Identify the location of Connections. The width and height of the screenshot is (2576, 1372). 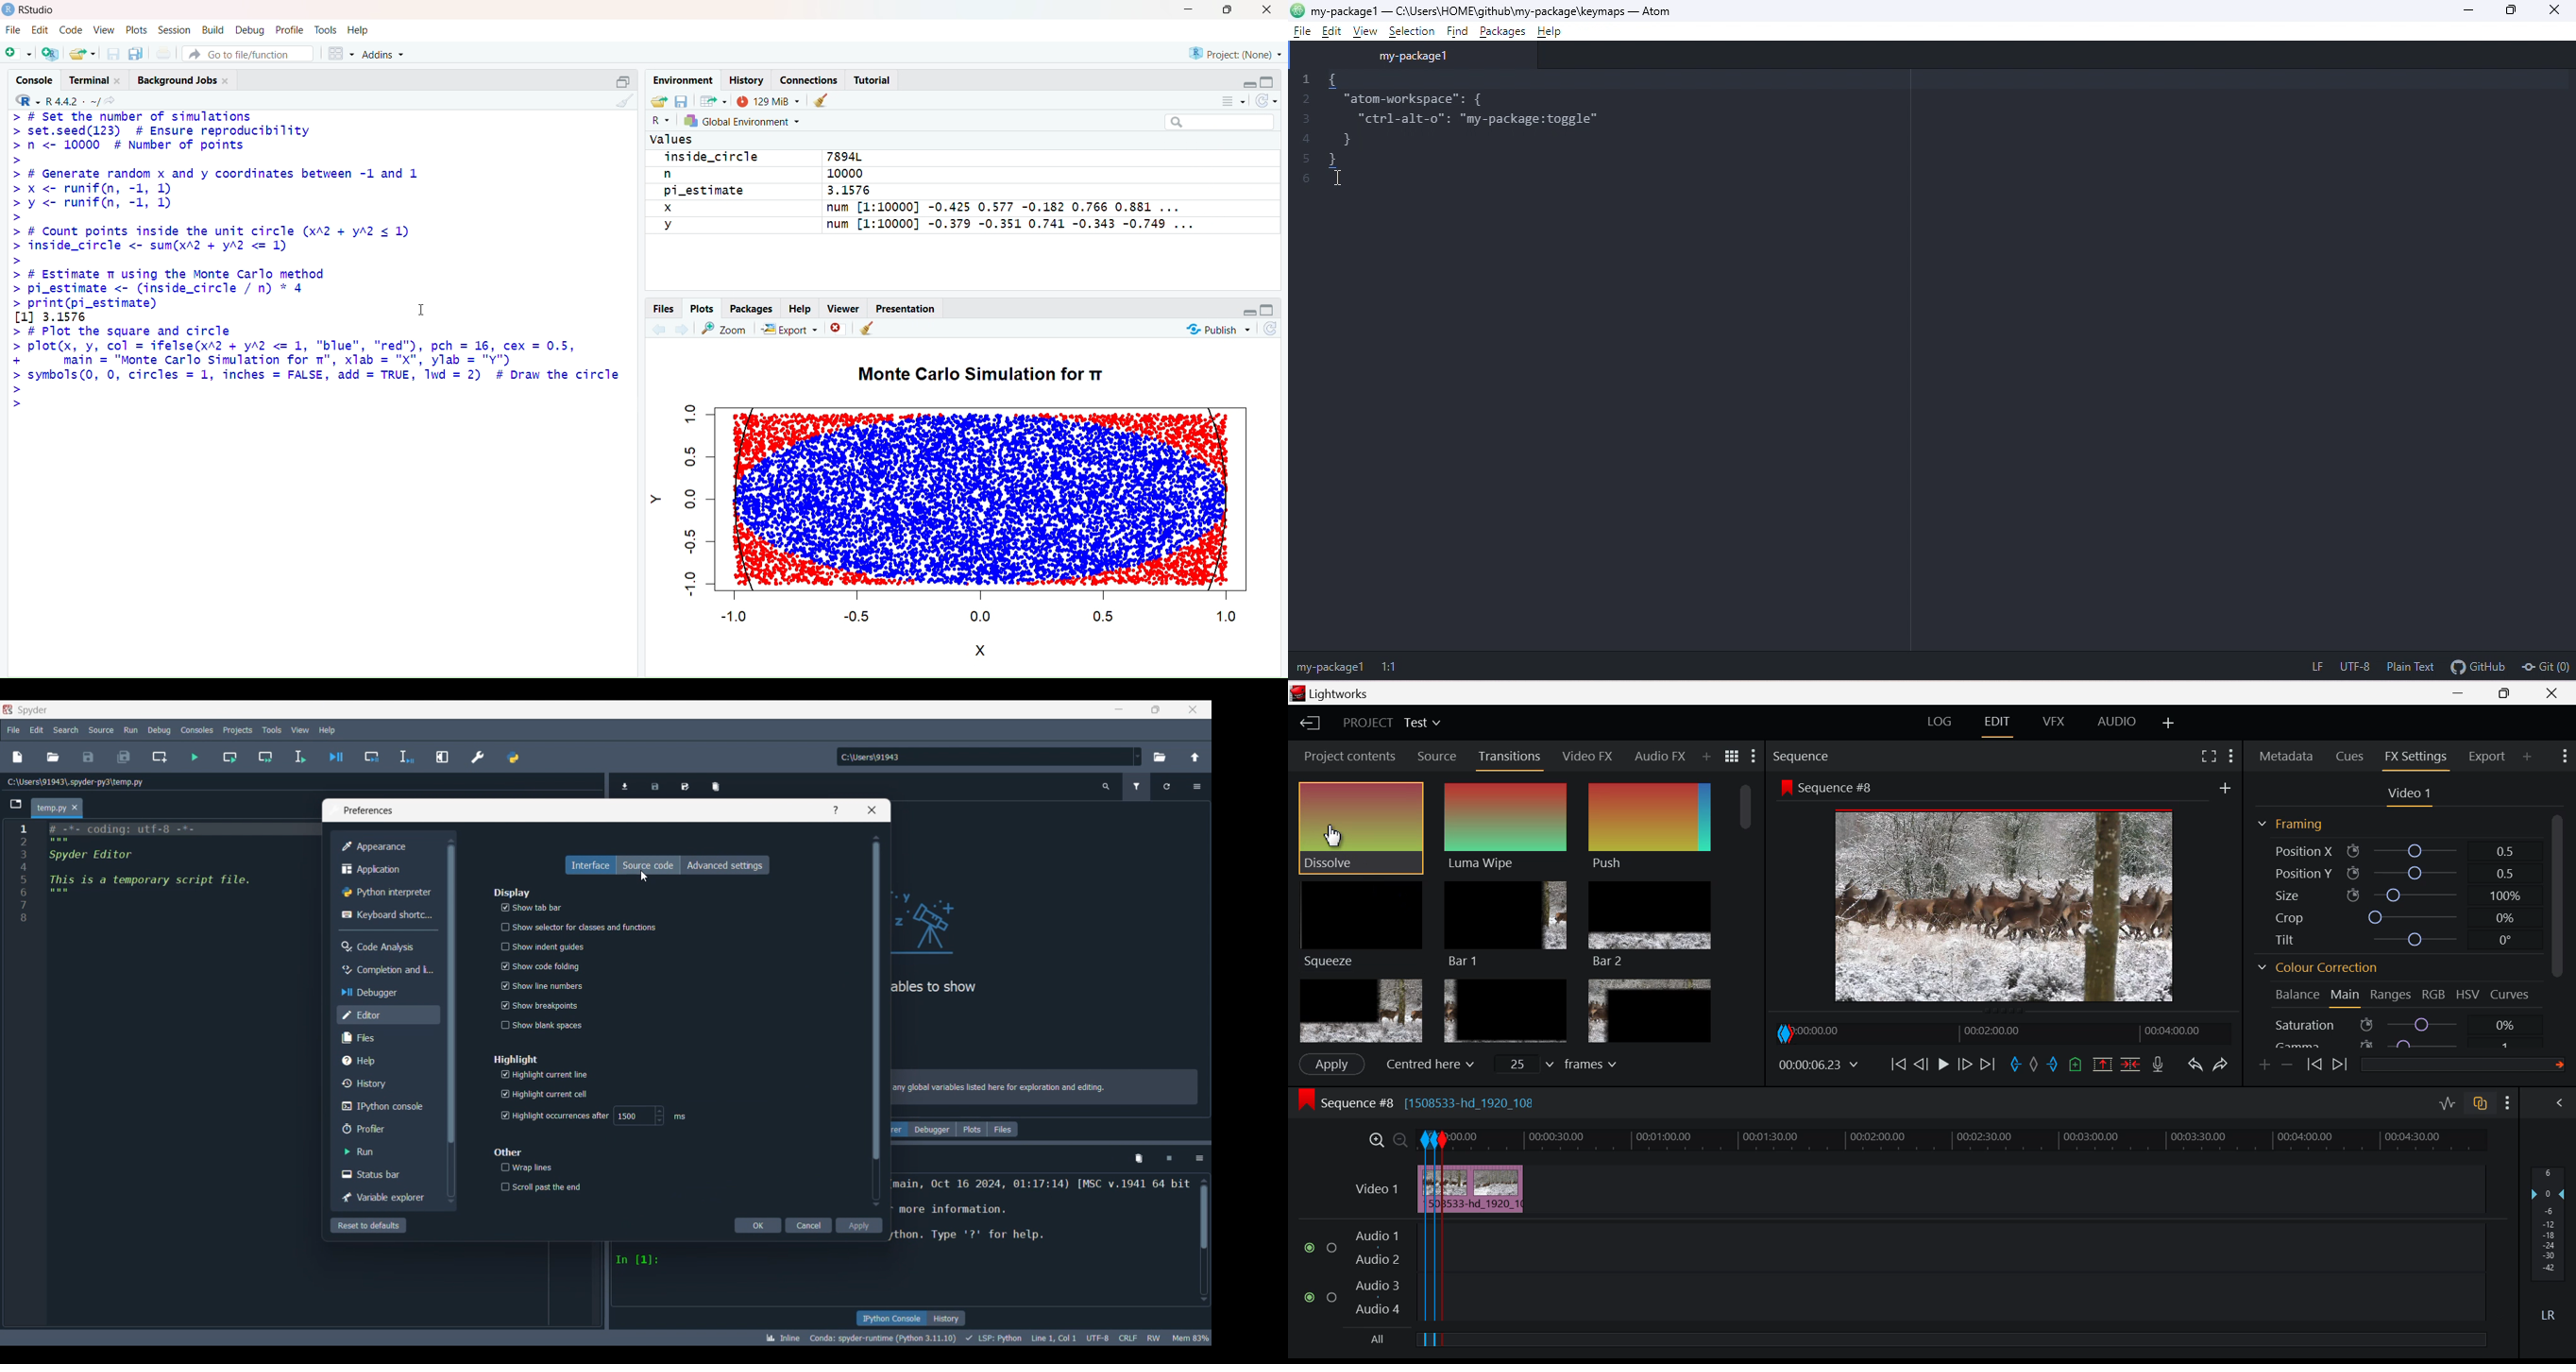
(810, 79).